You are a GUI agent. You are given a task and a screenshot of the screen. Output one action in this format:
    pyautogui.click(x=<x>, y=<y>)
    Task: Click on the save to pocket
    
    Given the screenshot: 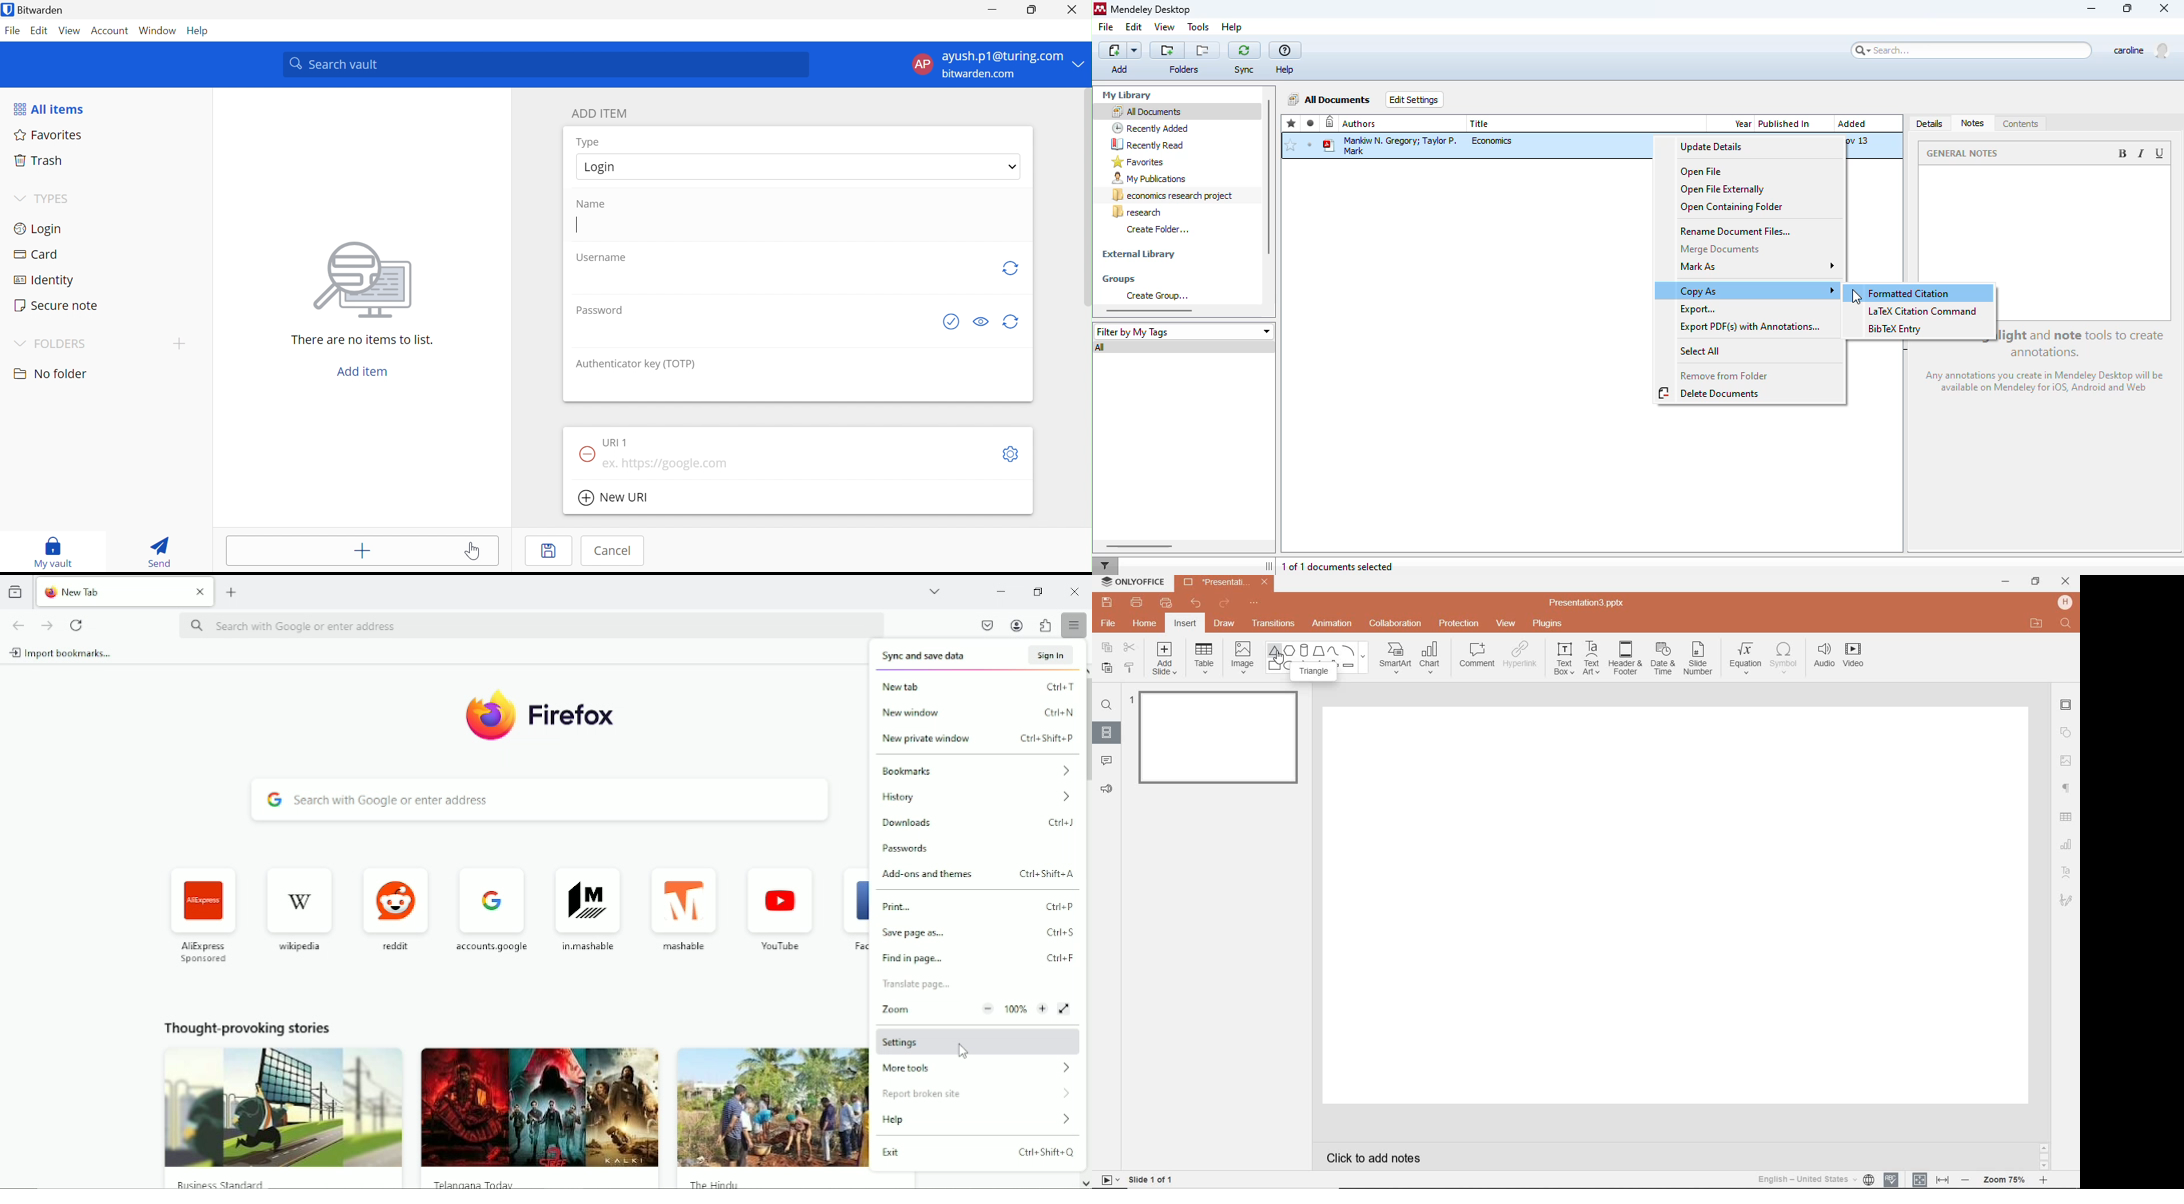 What is the action you would take?
    pyautogui.click(x=987, y=626)
    